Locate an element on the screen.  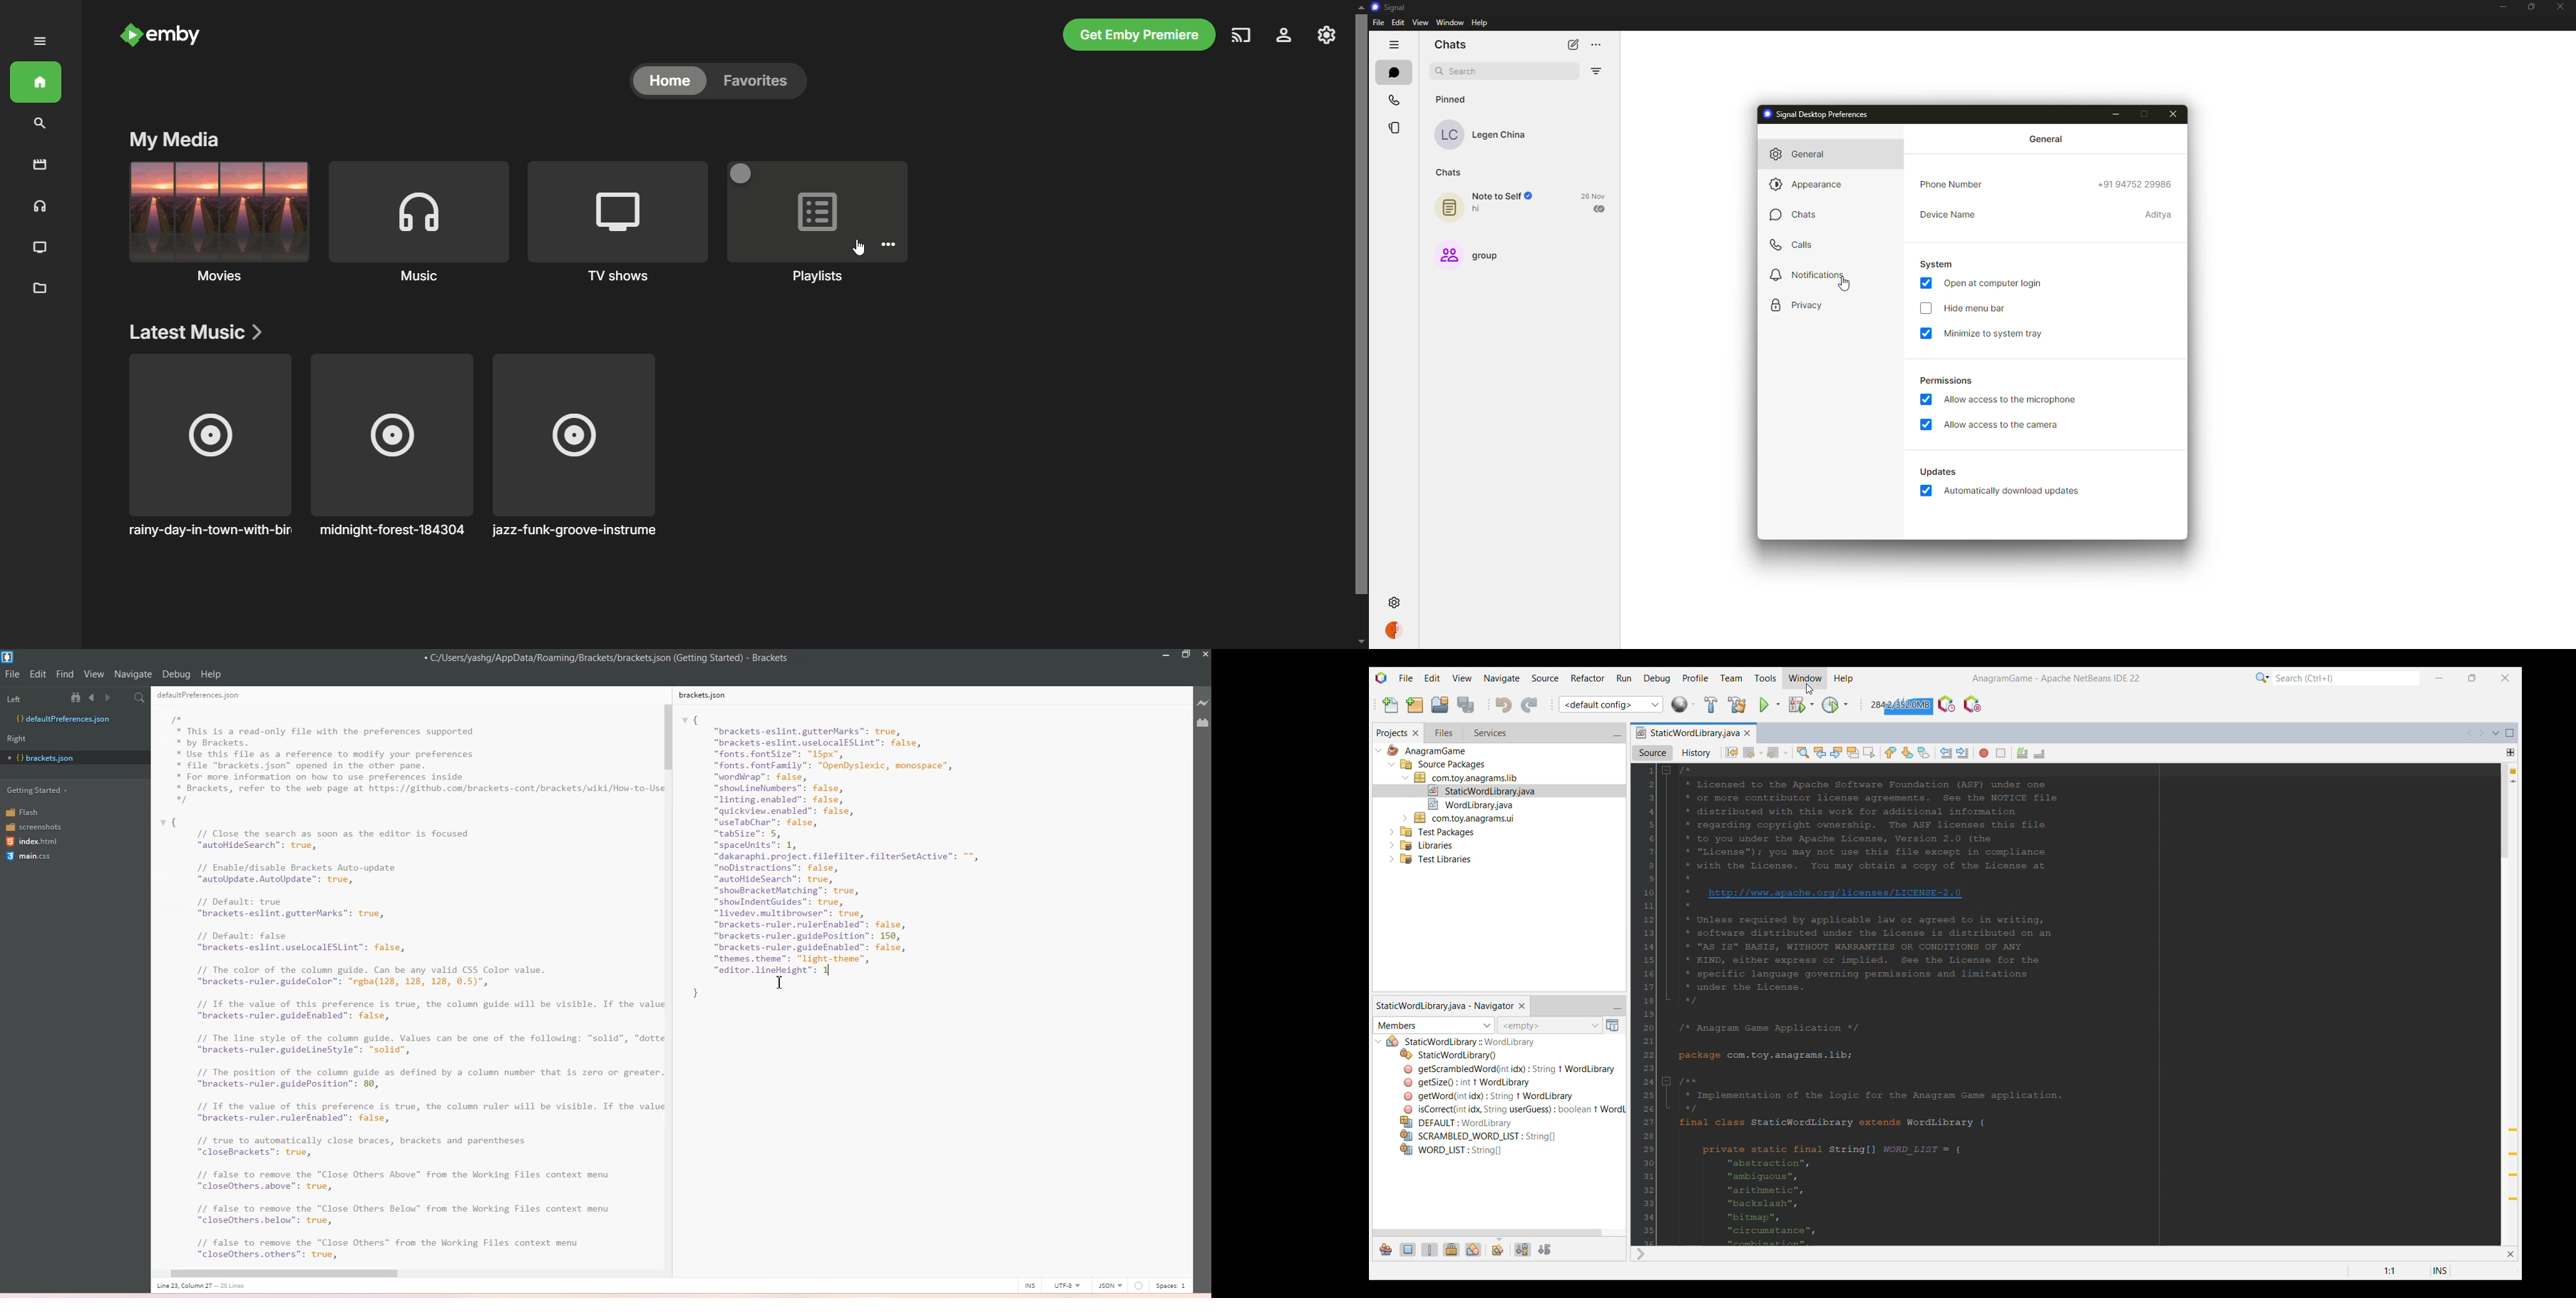
Open Javadoc window is located at coordinates (1613, 1025).